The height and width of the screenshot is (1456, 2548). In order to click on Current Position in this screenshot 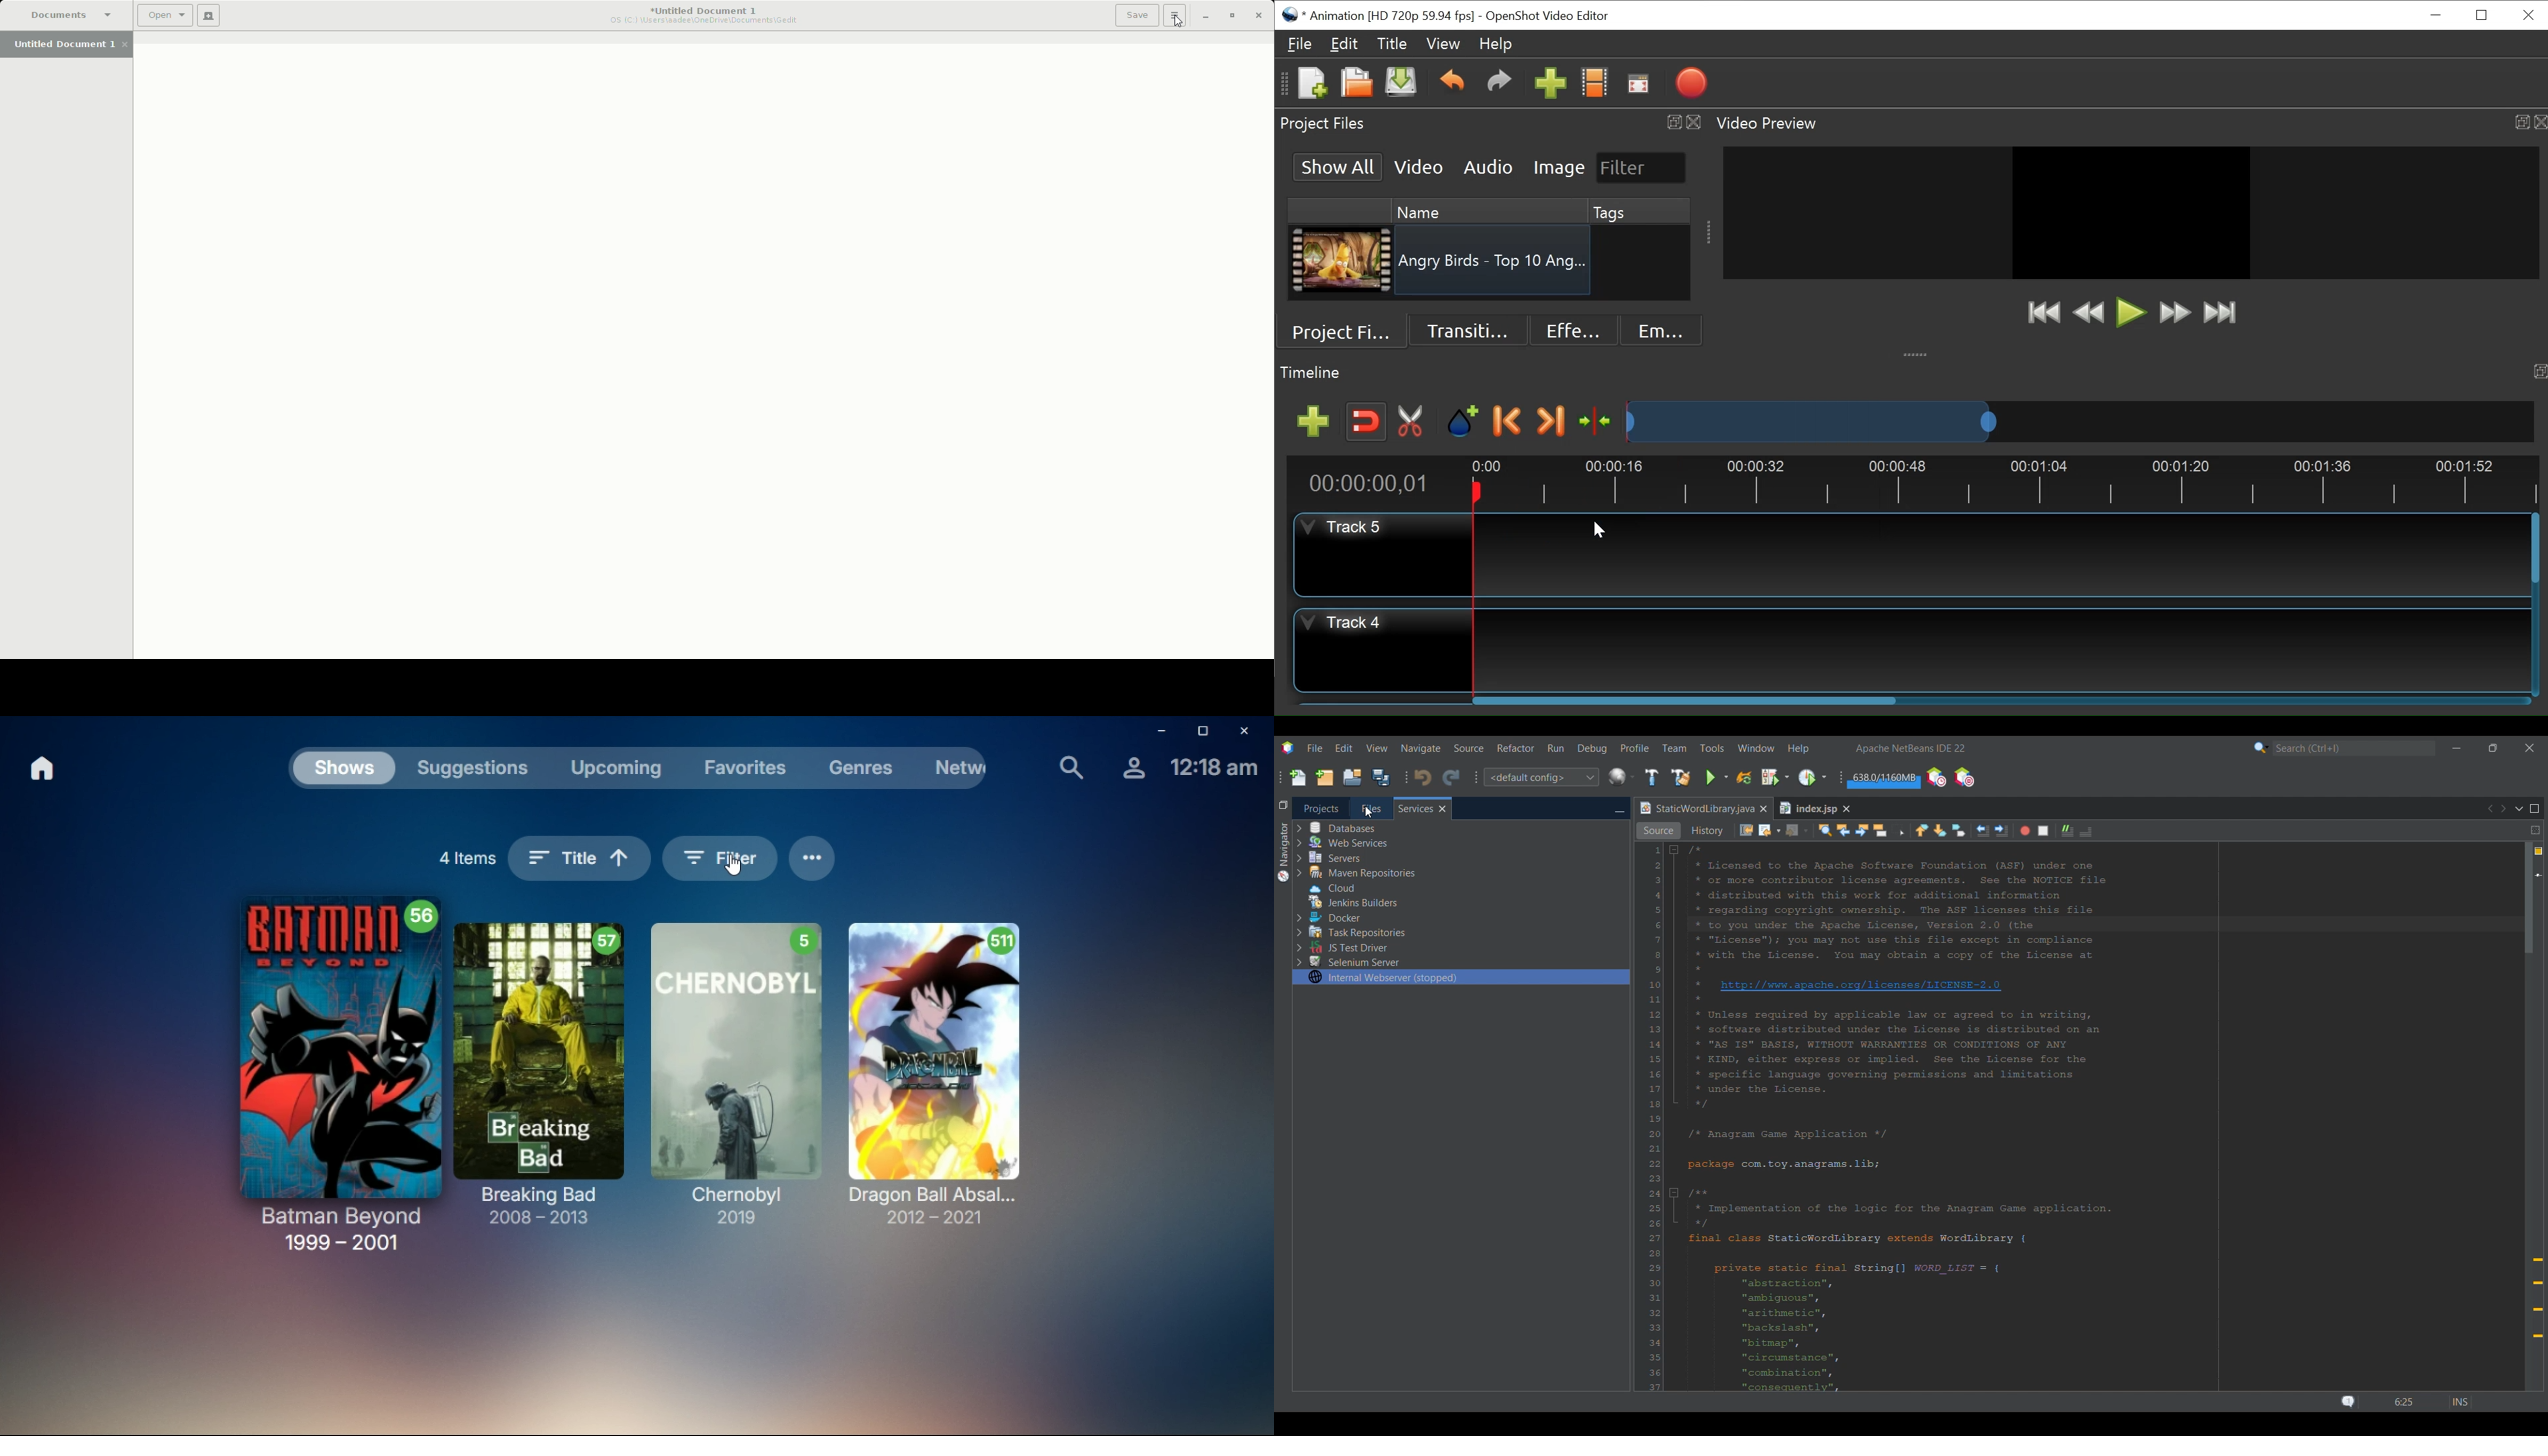, I will do `click(1374, 484)`.